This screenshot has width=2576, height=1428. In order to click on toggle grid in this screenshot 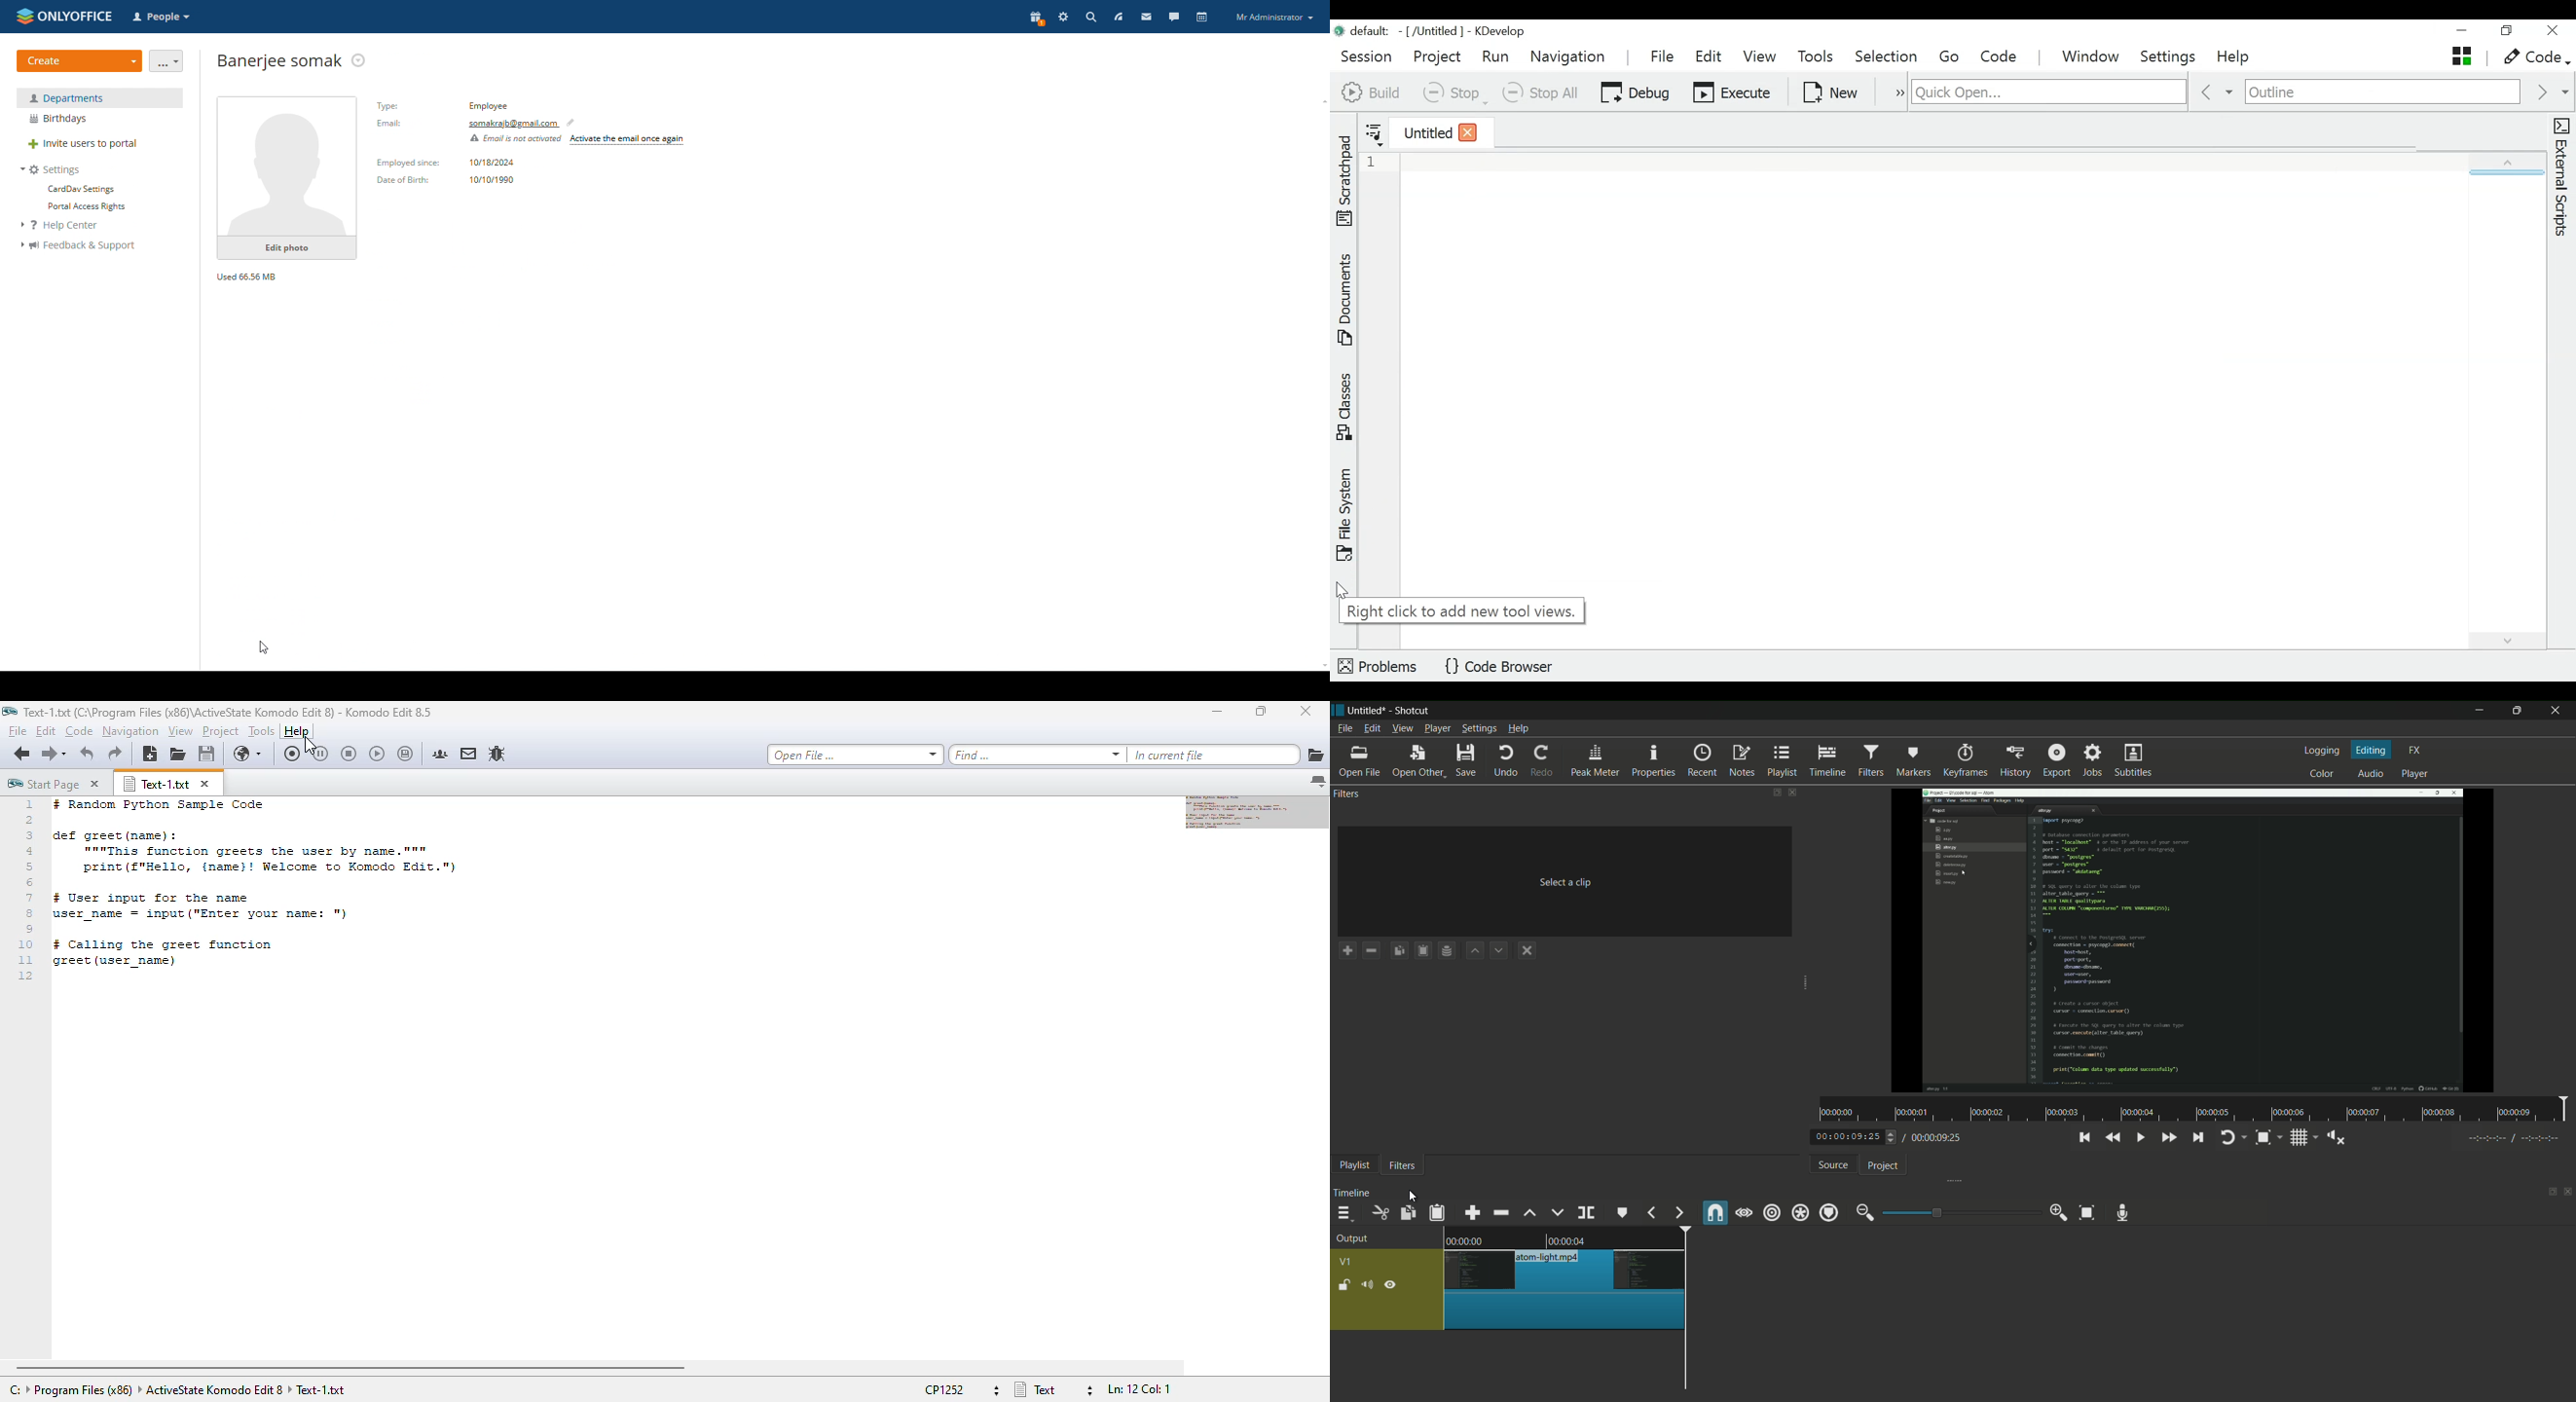, I will do `click(2303, 1137)`.